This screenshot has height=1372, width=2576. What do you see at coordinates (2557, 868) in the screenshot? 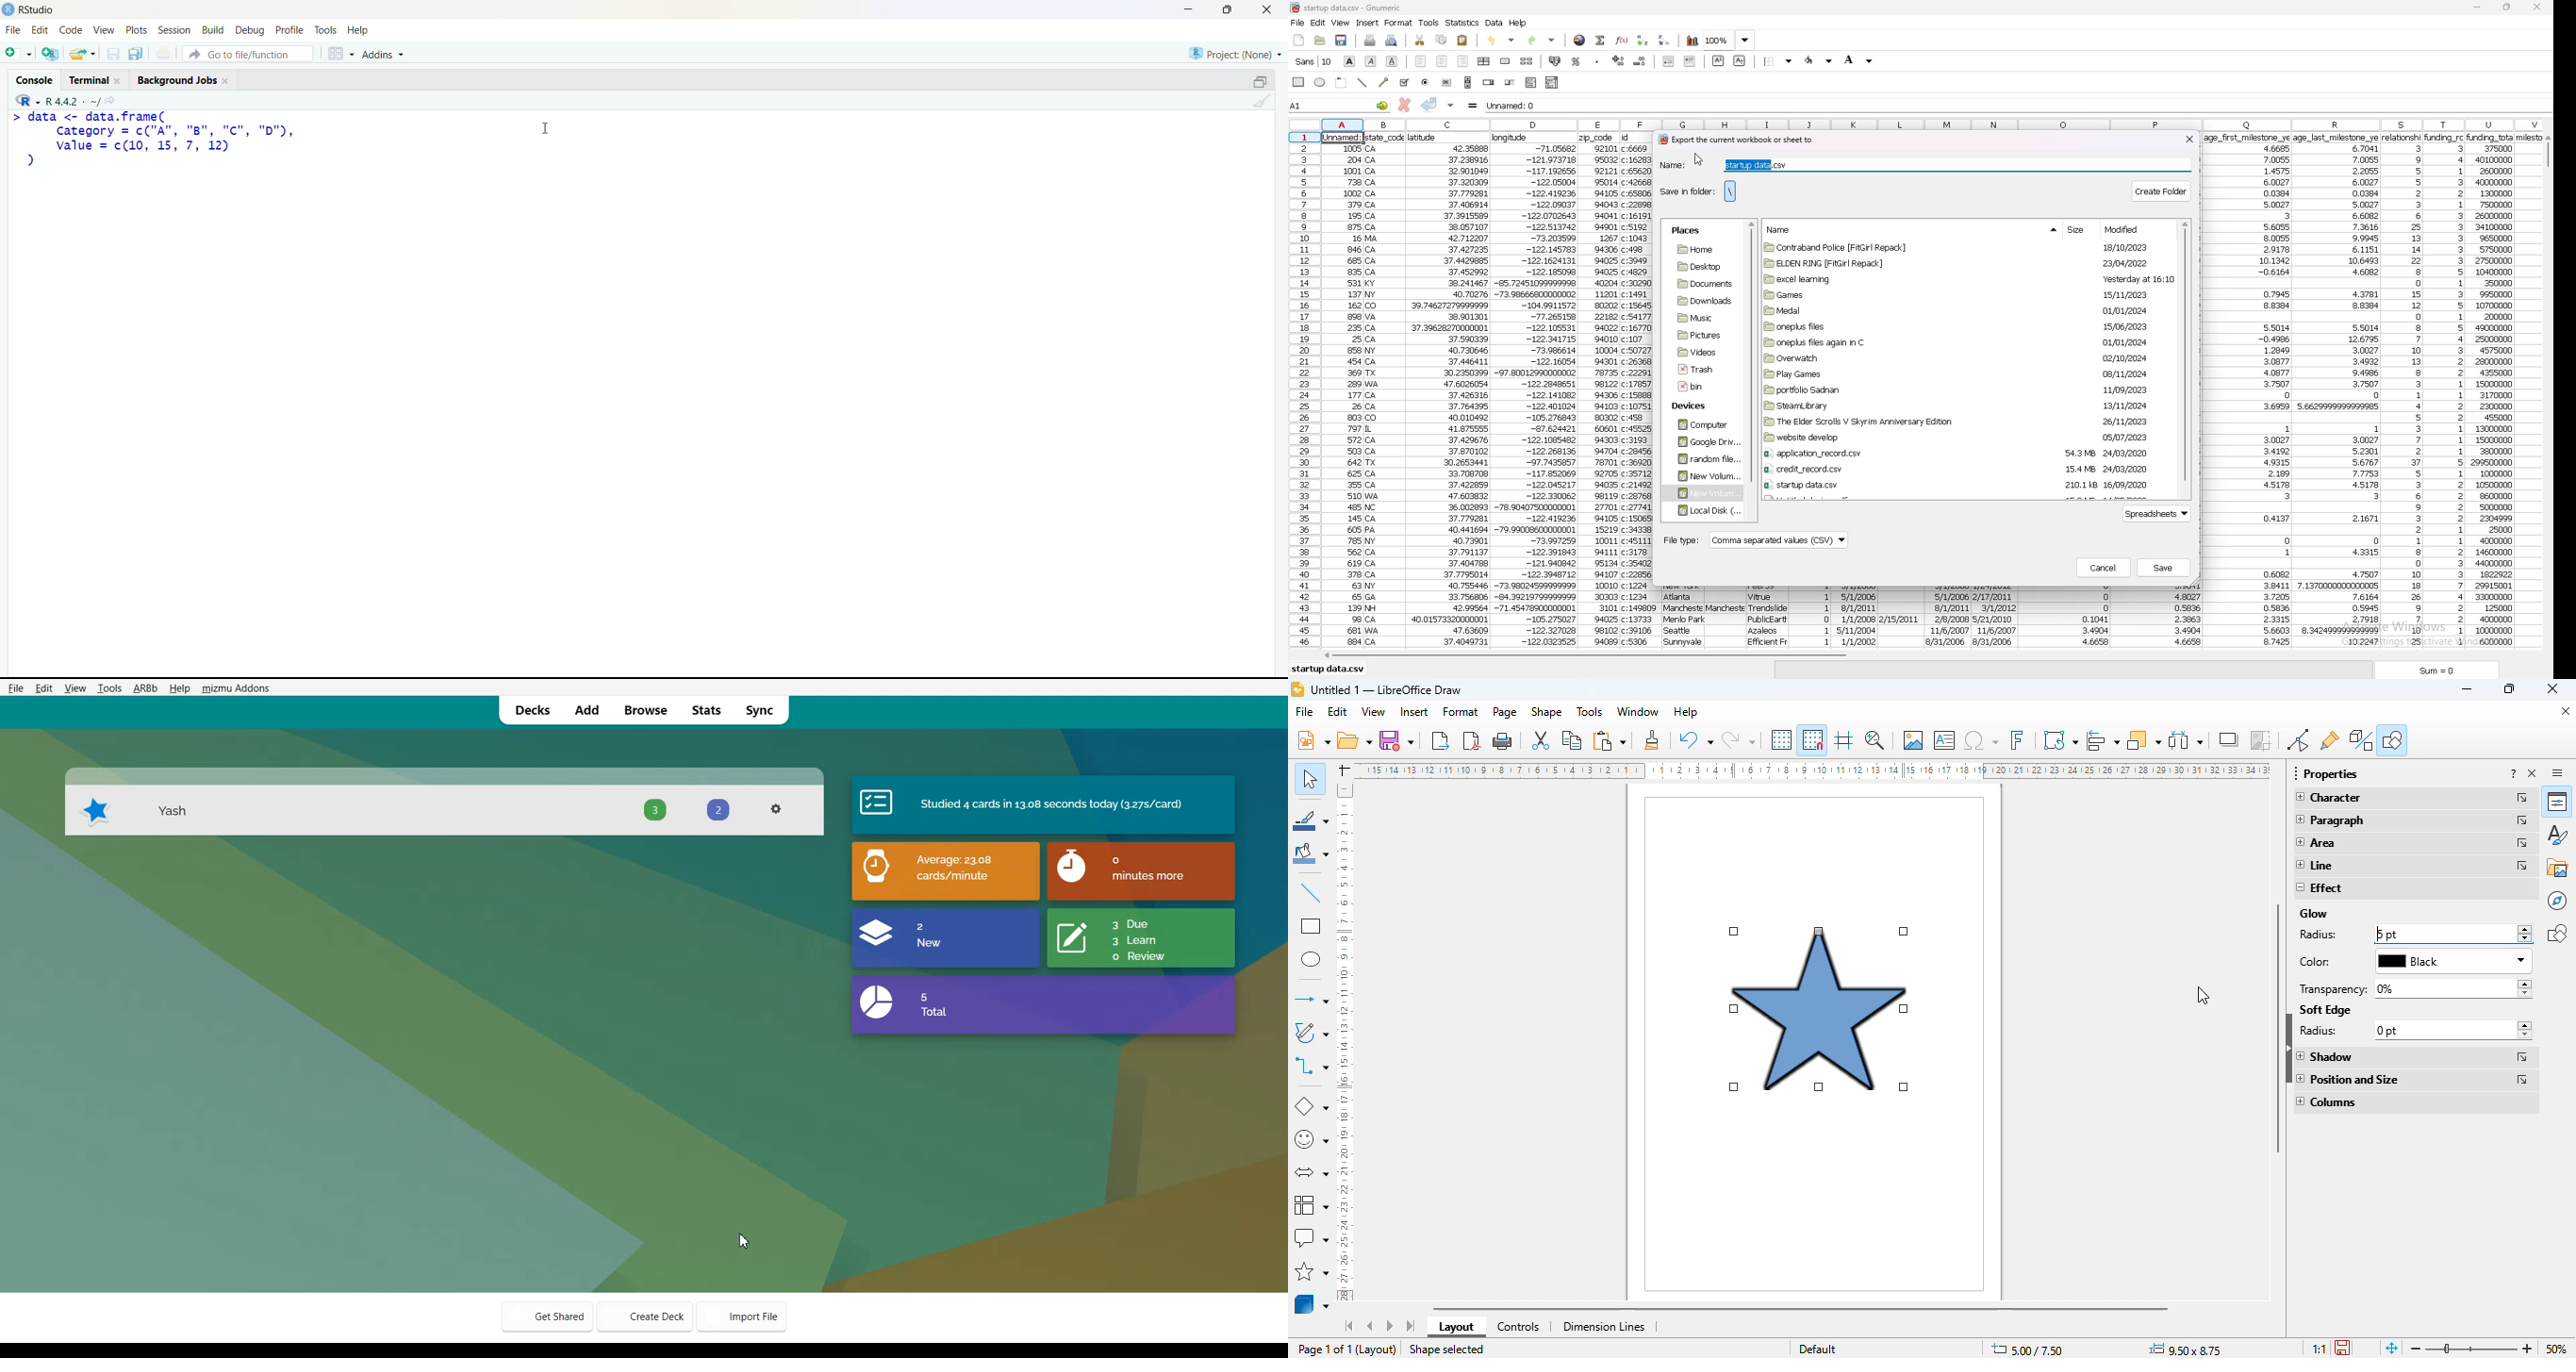
I see `gallery` at bounding box center [2557, 868].